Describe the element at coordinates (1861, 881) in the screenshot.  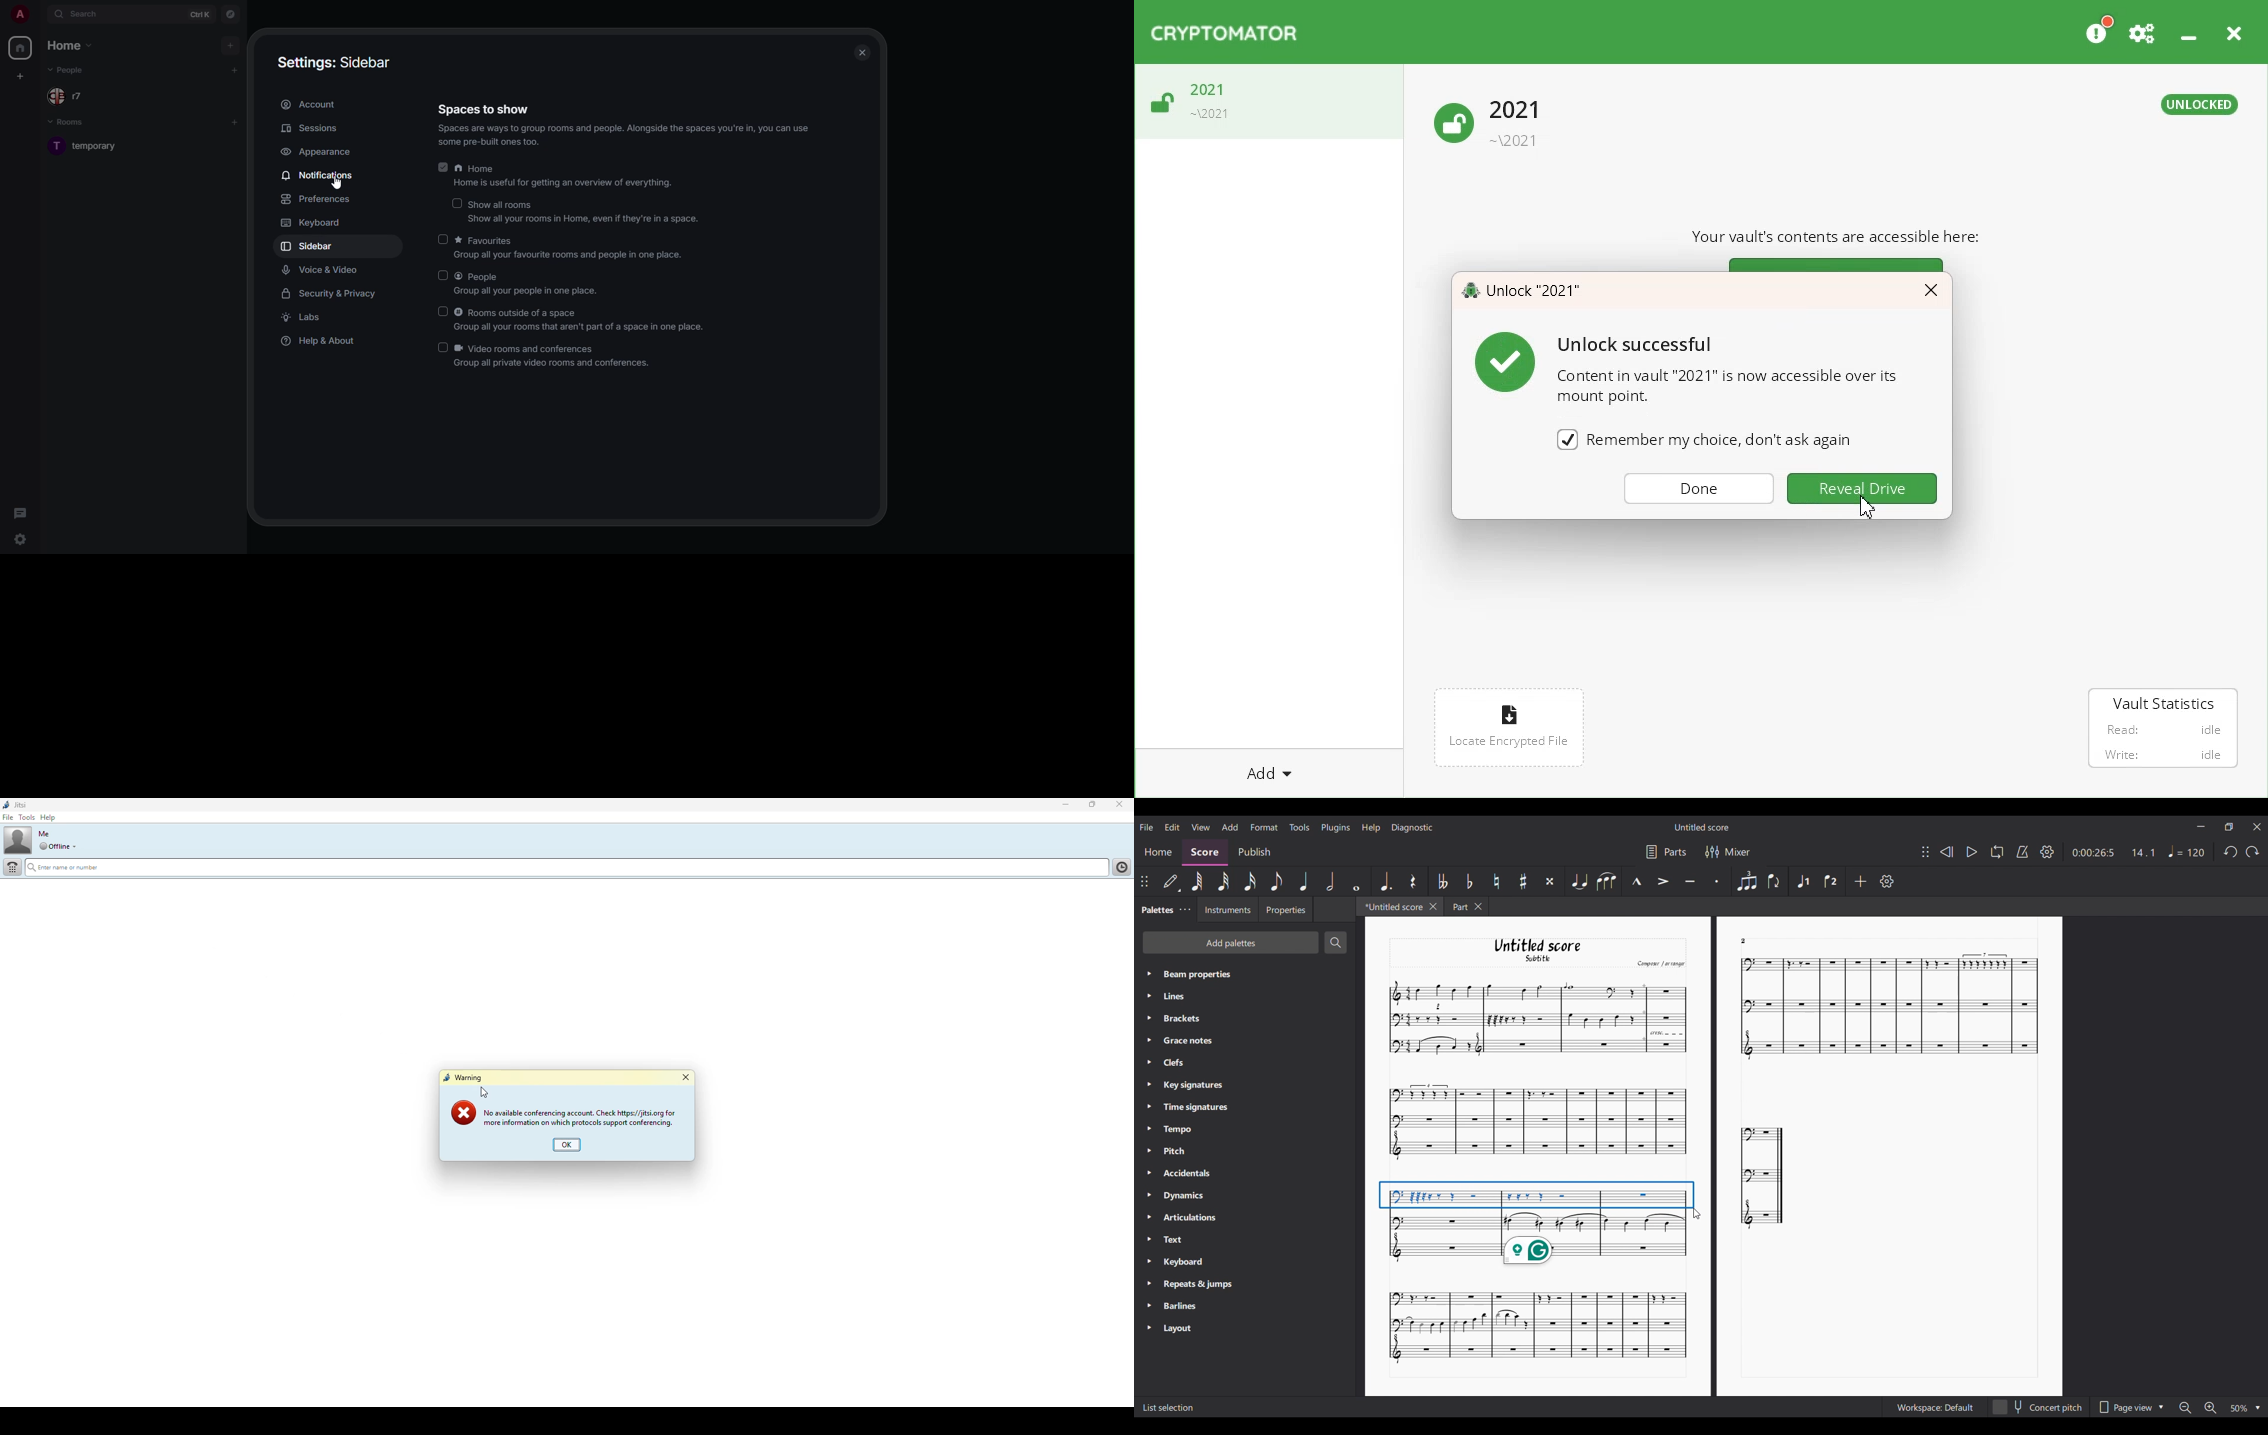
I see `Add` at that location.